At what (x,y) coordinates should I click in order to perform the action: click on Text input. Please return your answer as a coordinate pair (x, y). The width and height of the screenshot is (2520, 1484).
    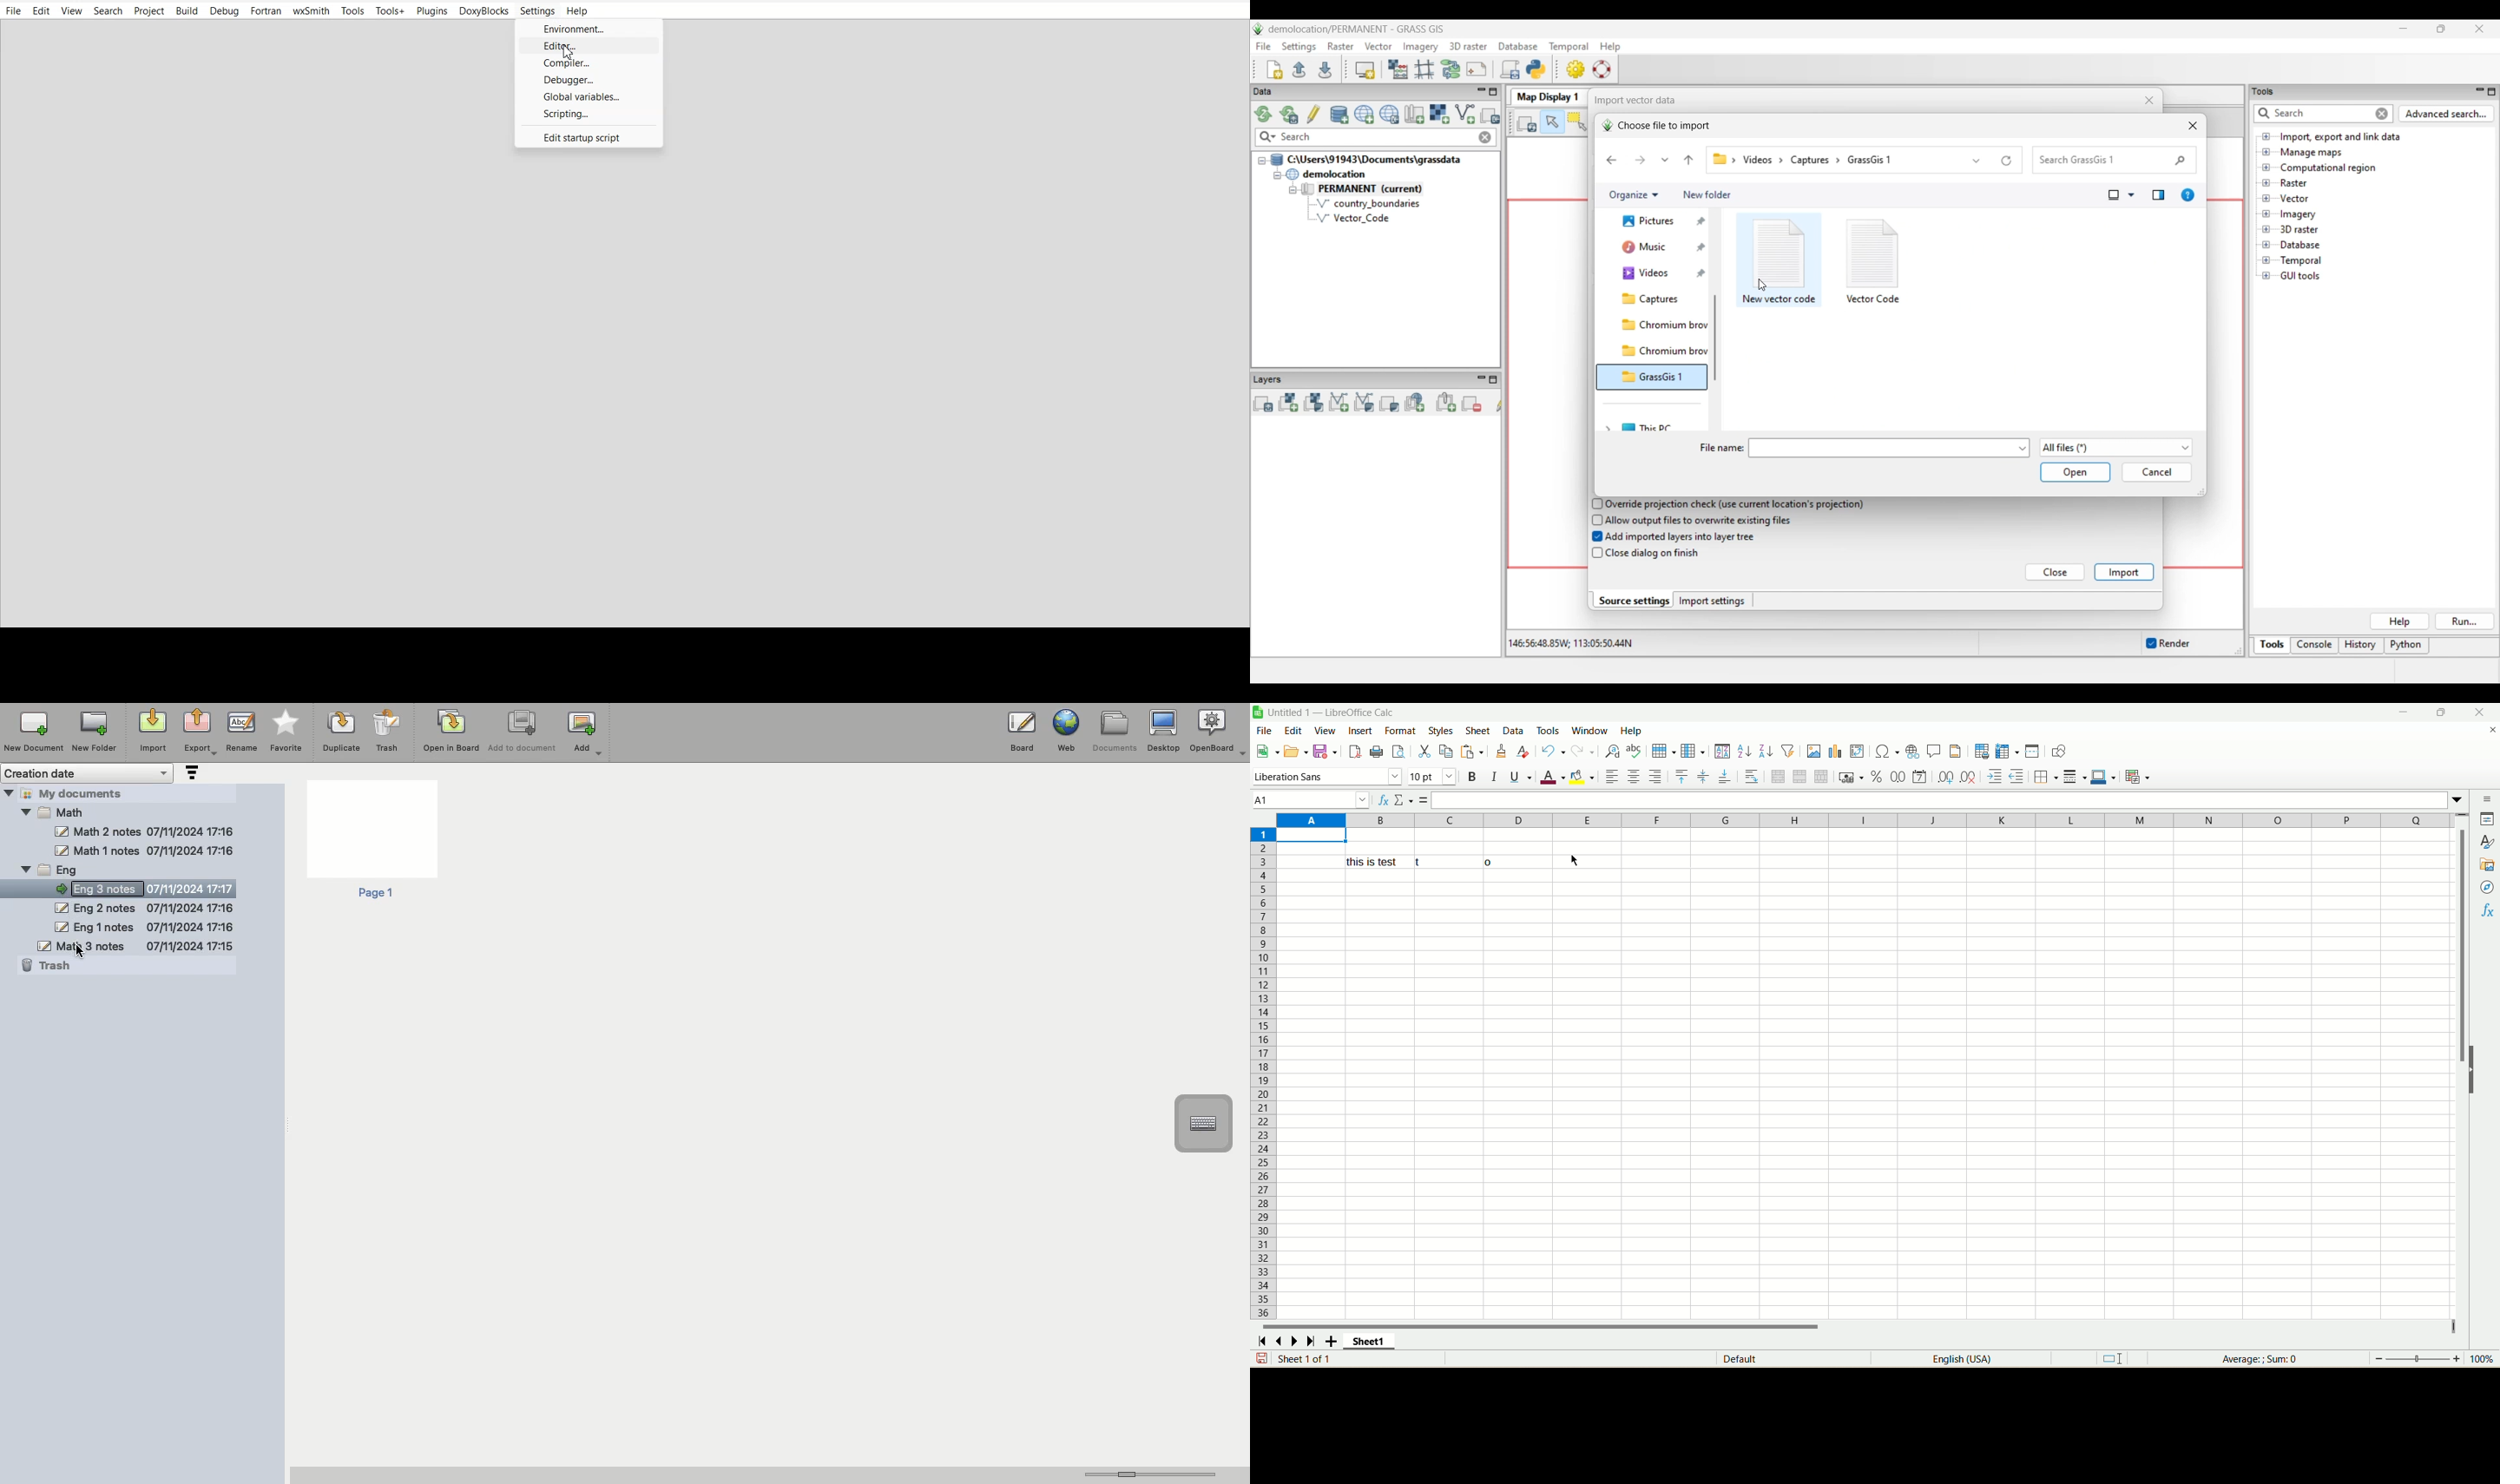
    Looking at the image, I should click on (1202, 1124).